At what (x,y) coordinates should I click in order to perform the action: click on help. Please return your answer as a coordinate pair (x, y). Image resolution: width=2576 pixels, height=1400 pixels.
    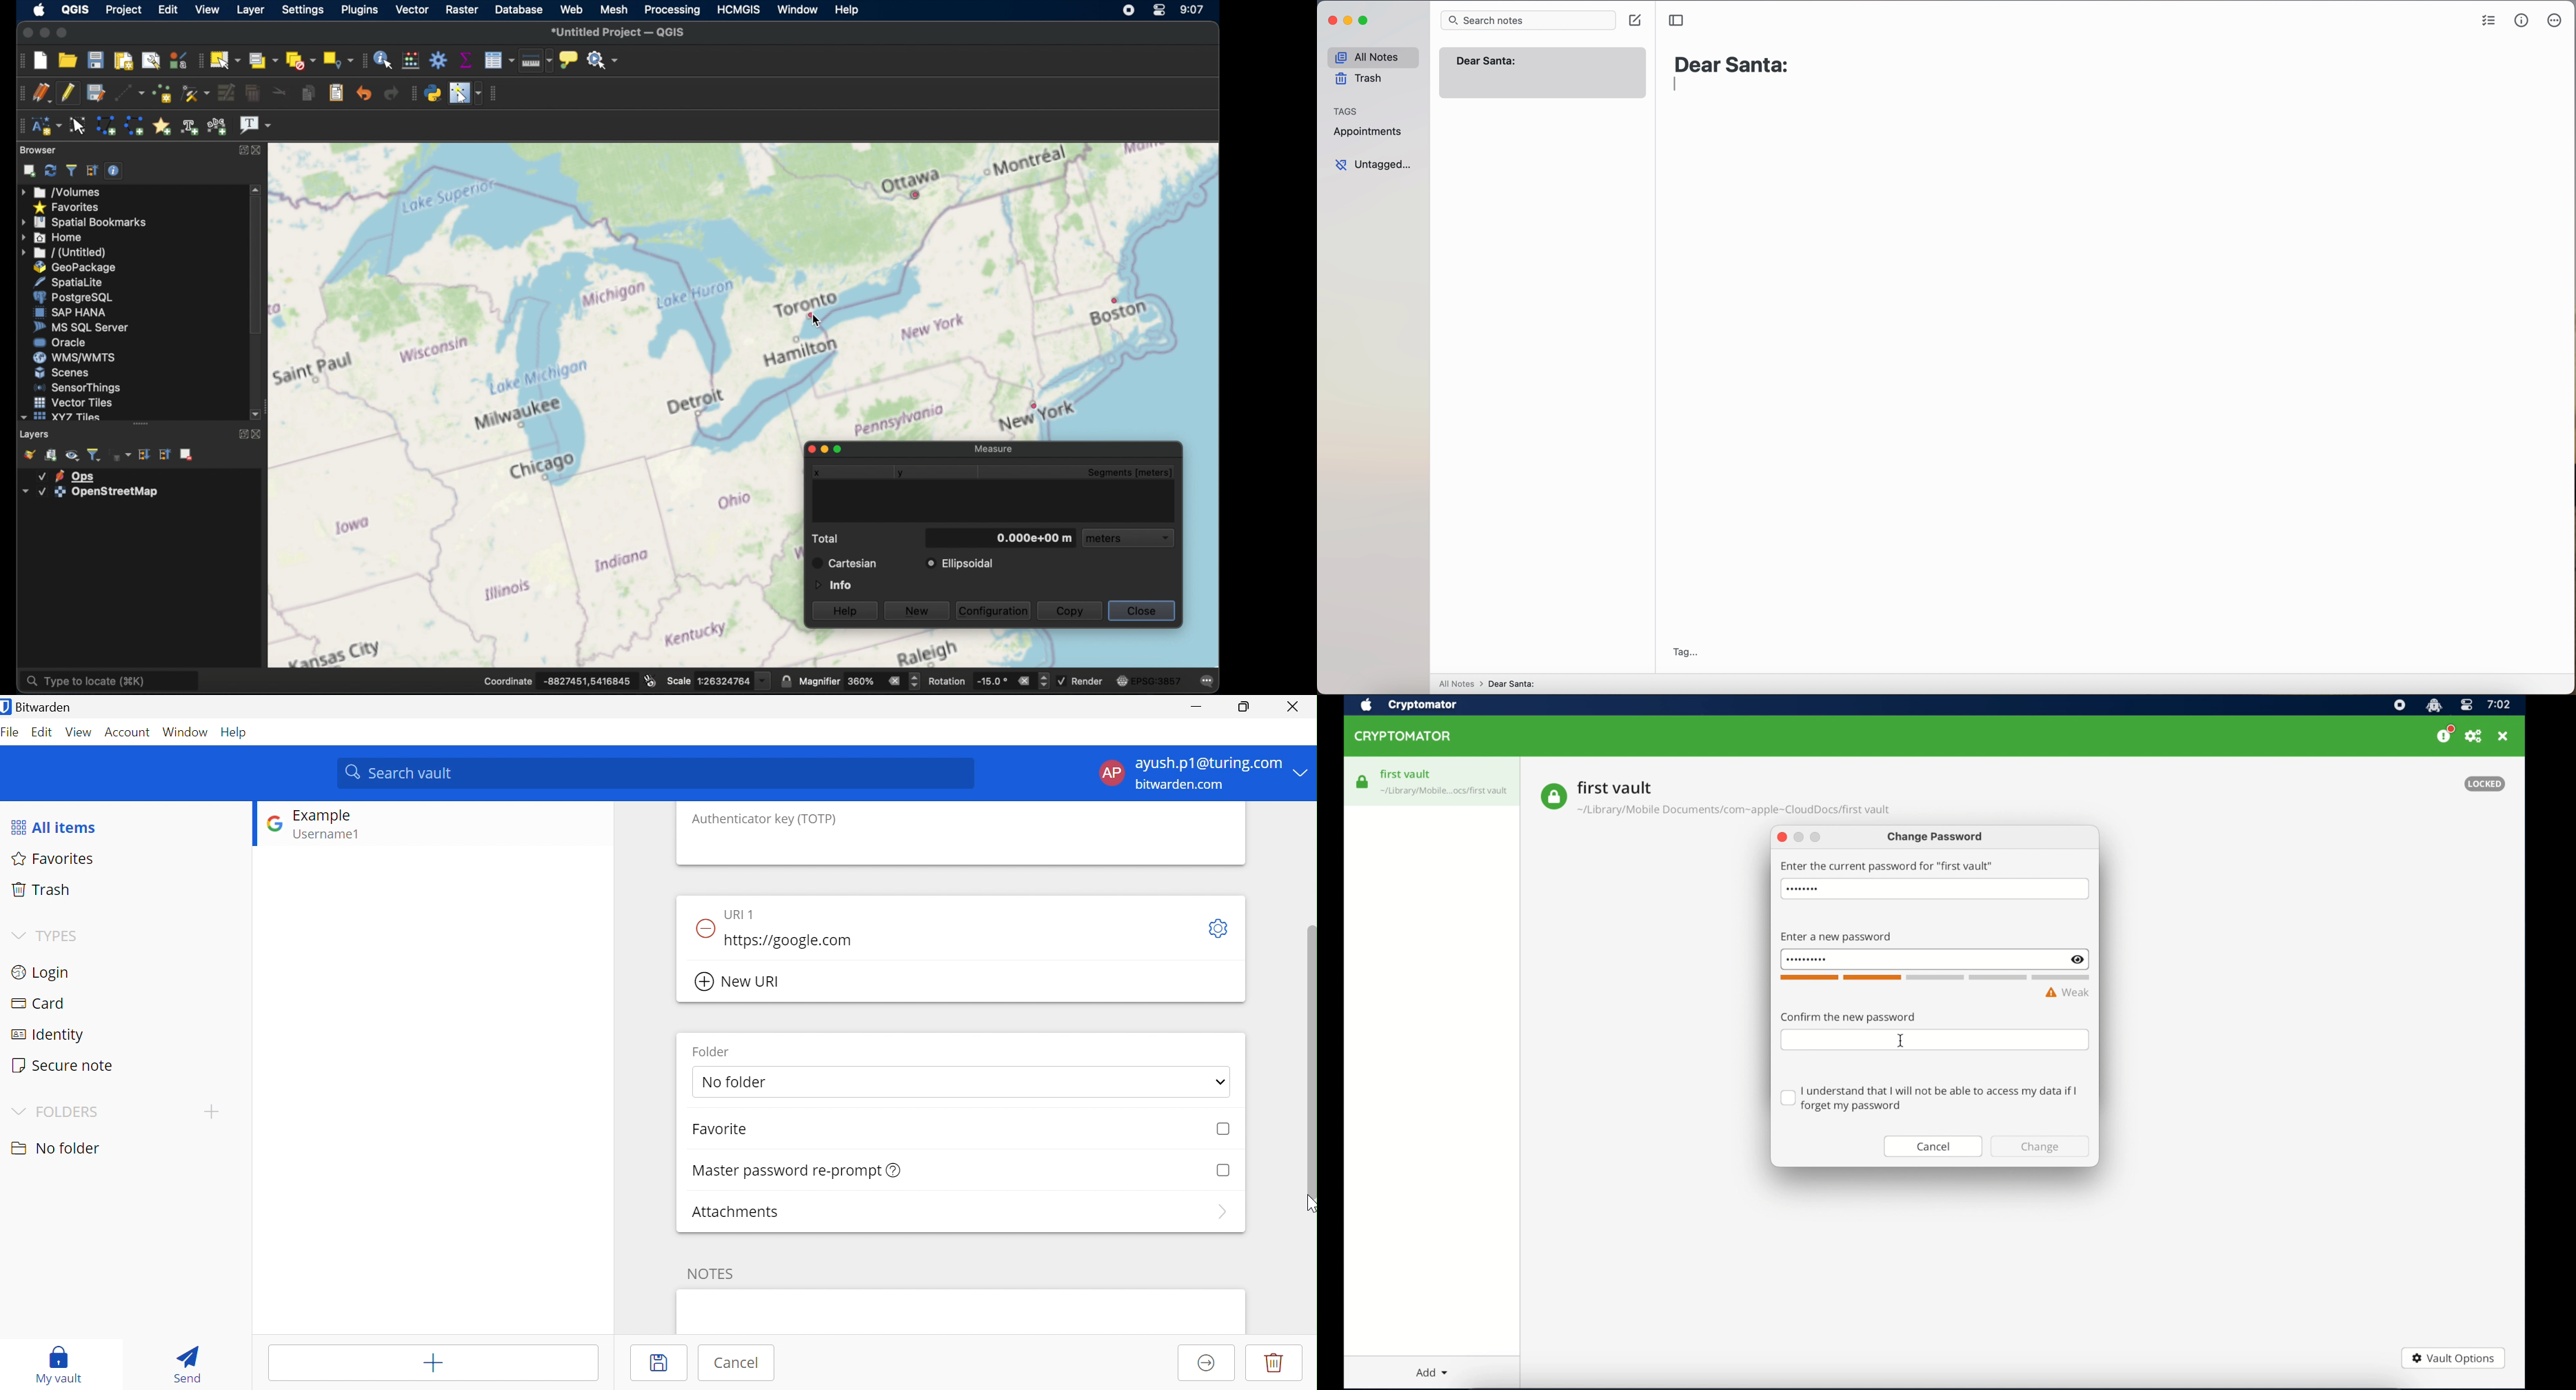
    Looking at the image, I should click on (844, 611).